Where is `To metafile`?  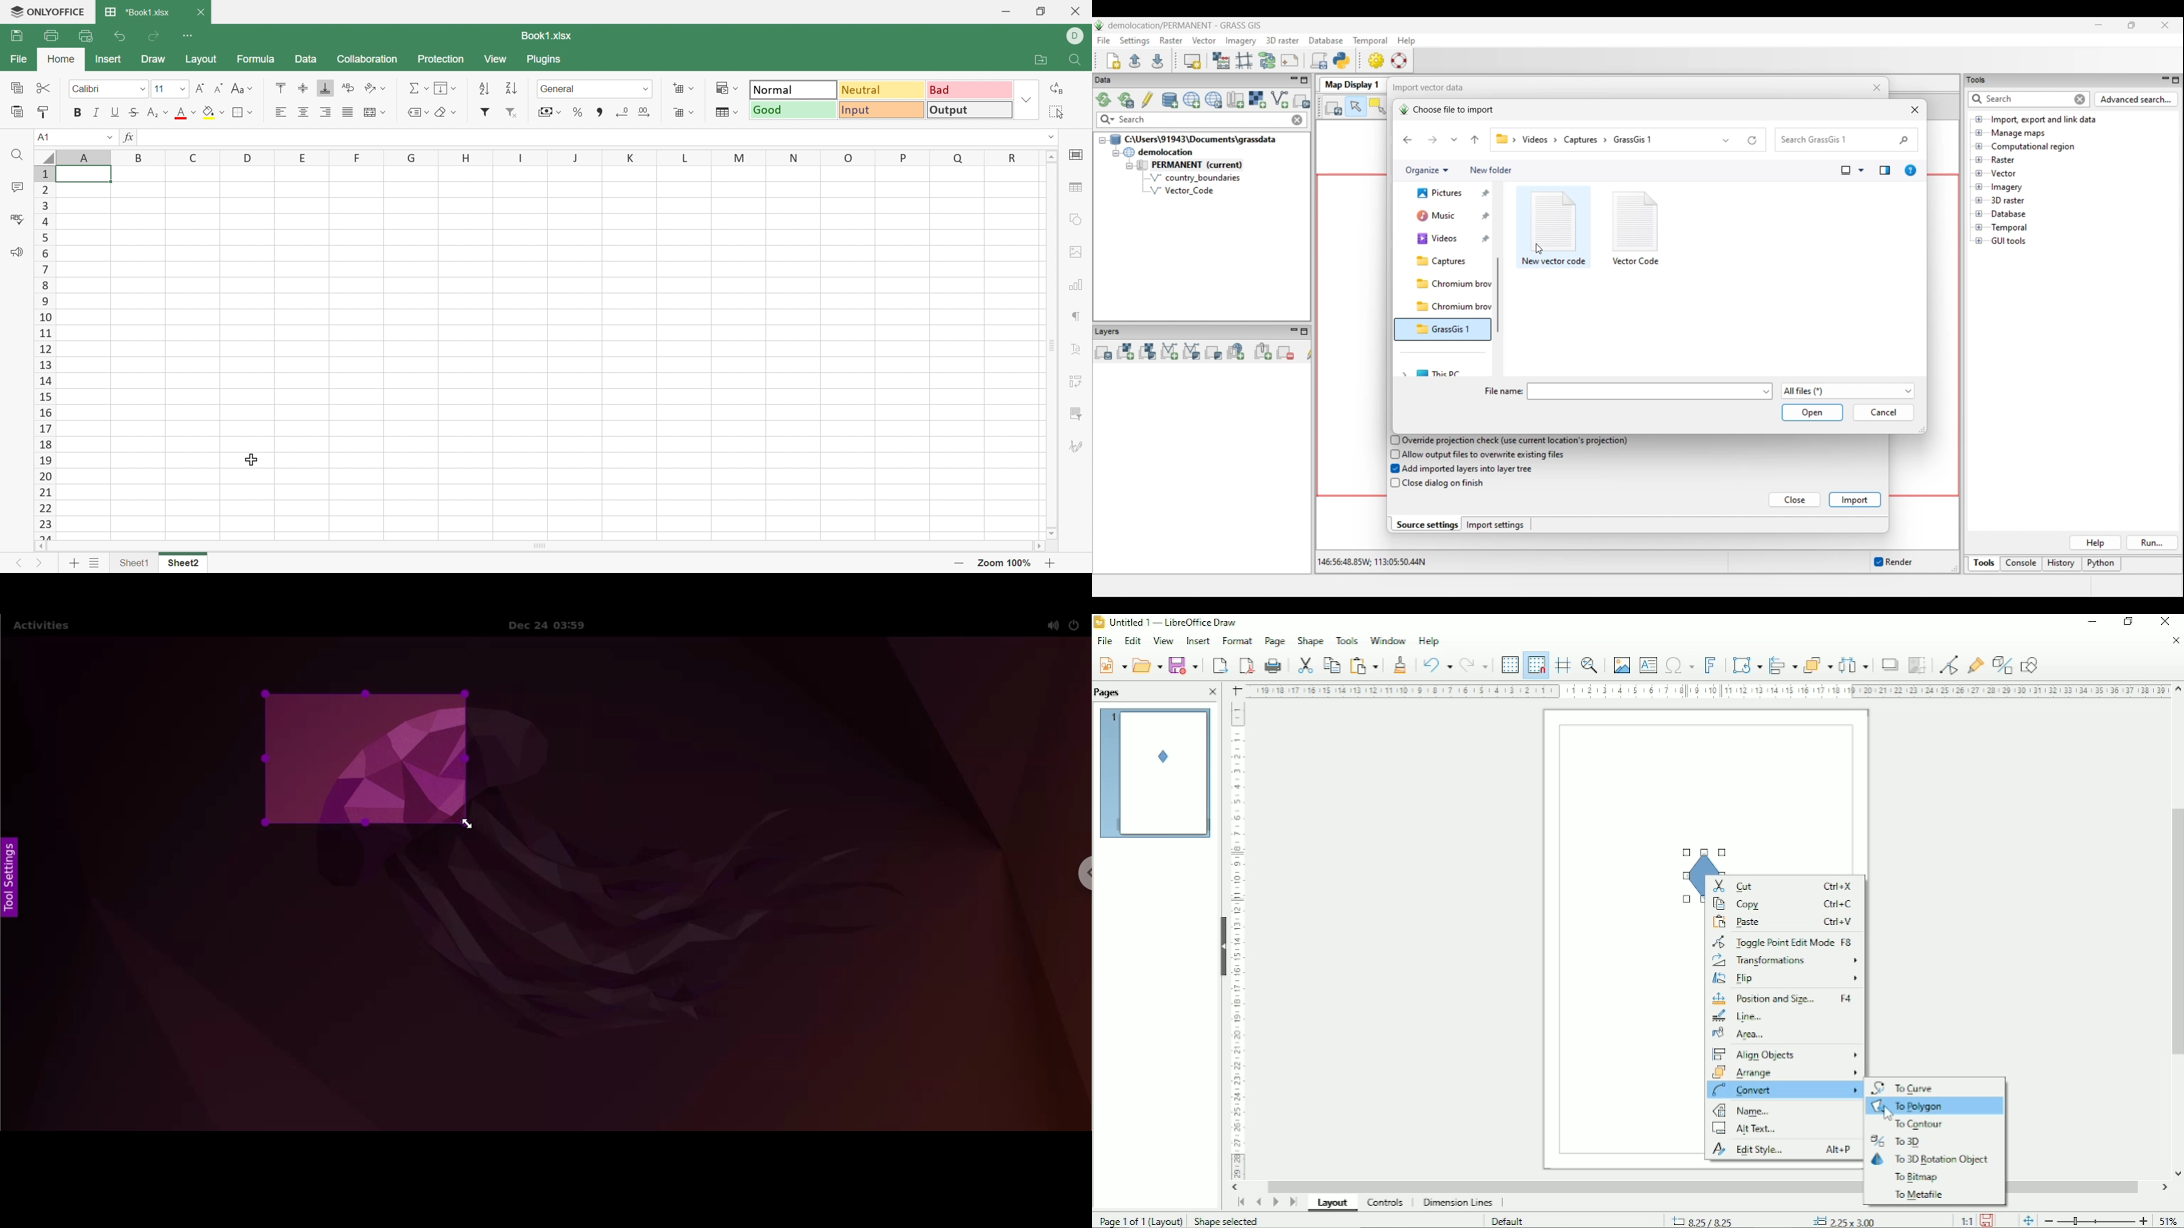 To metafile is located at coordinates (1916, 1195).